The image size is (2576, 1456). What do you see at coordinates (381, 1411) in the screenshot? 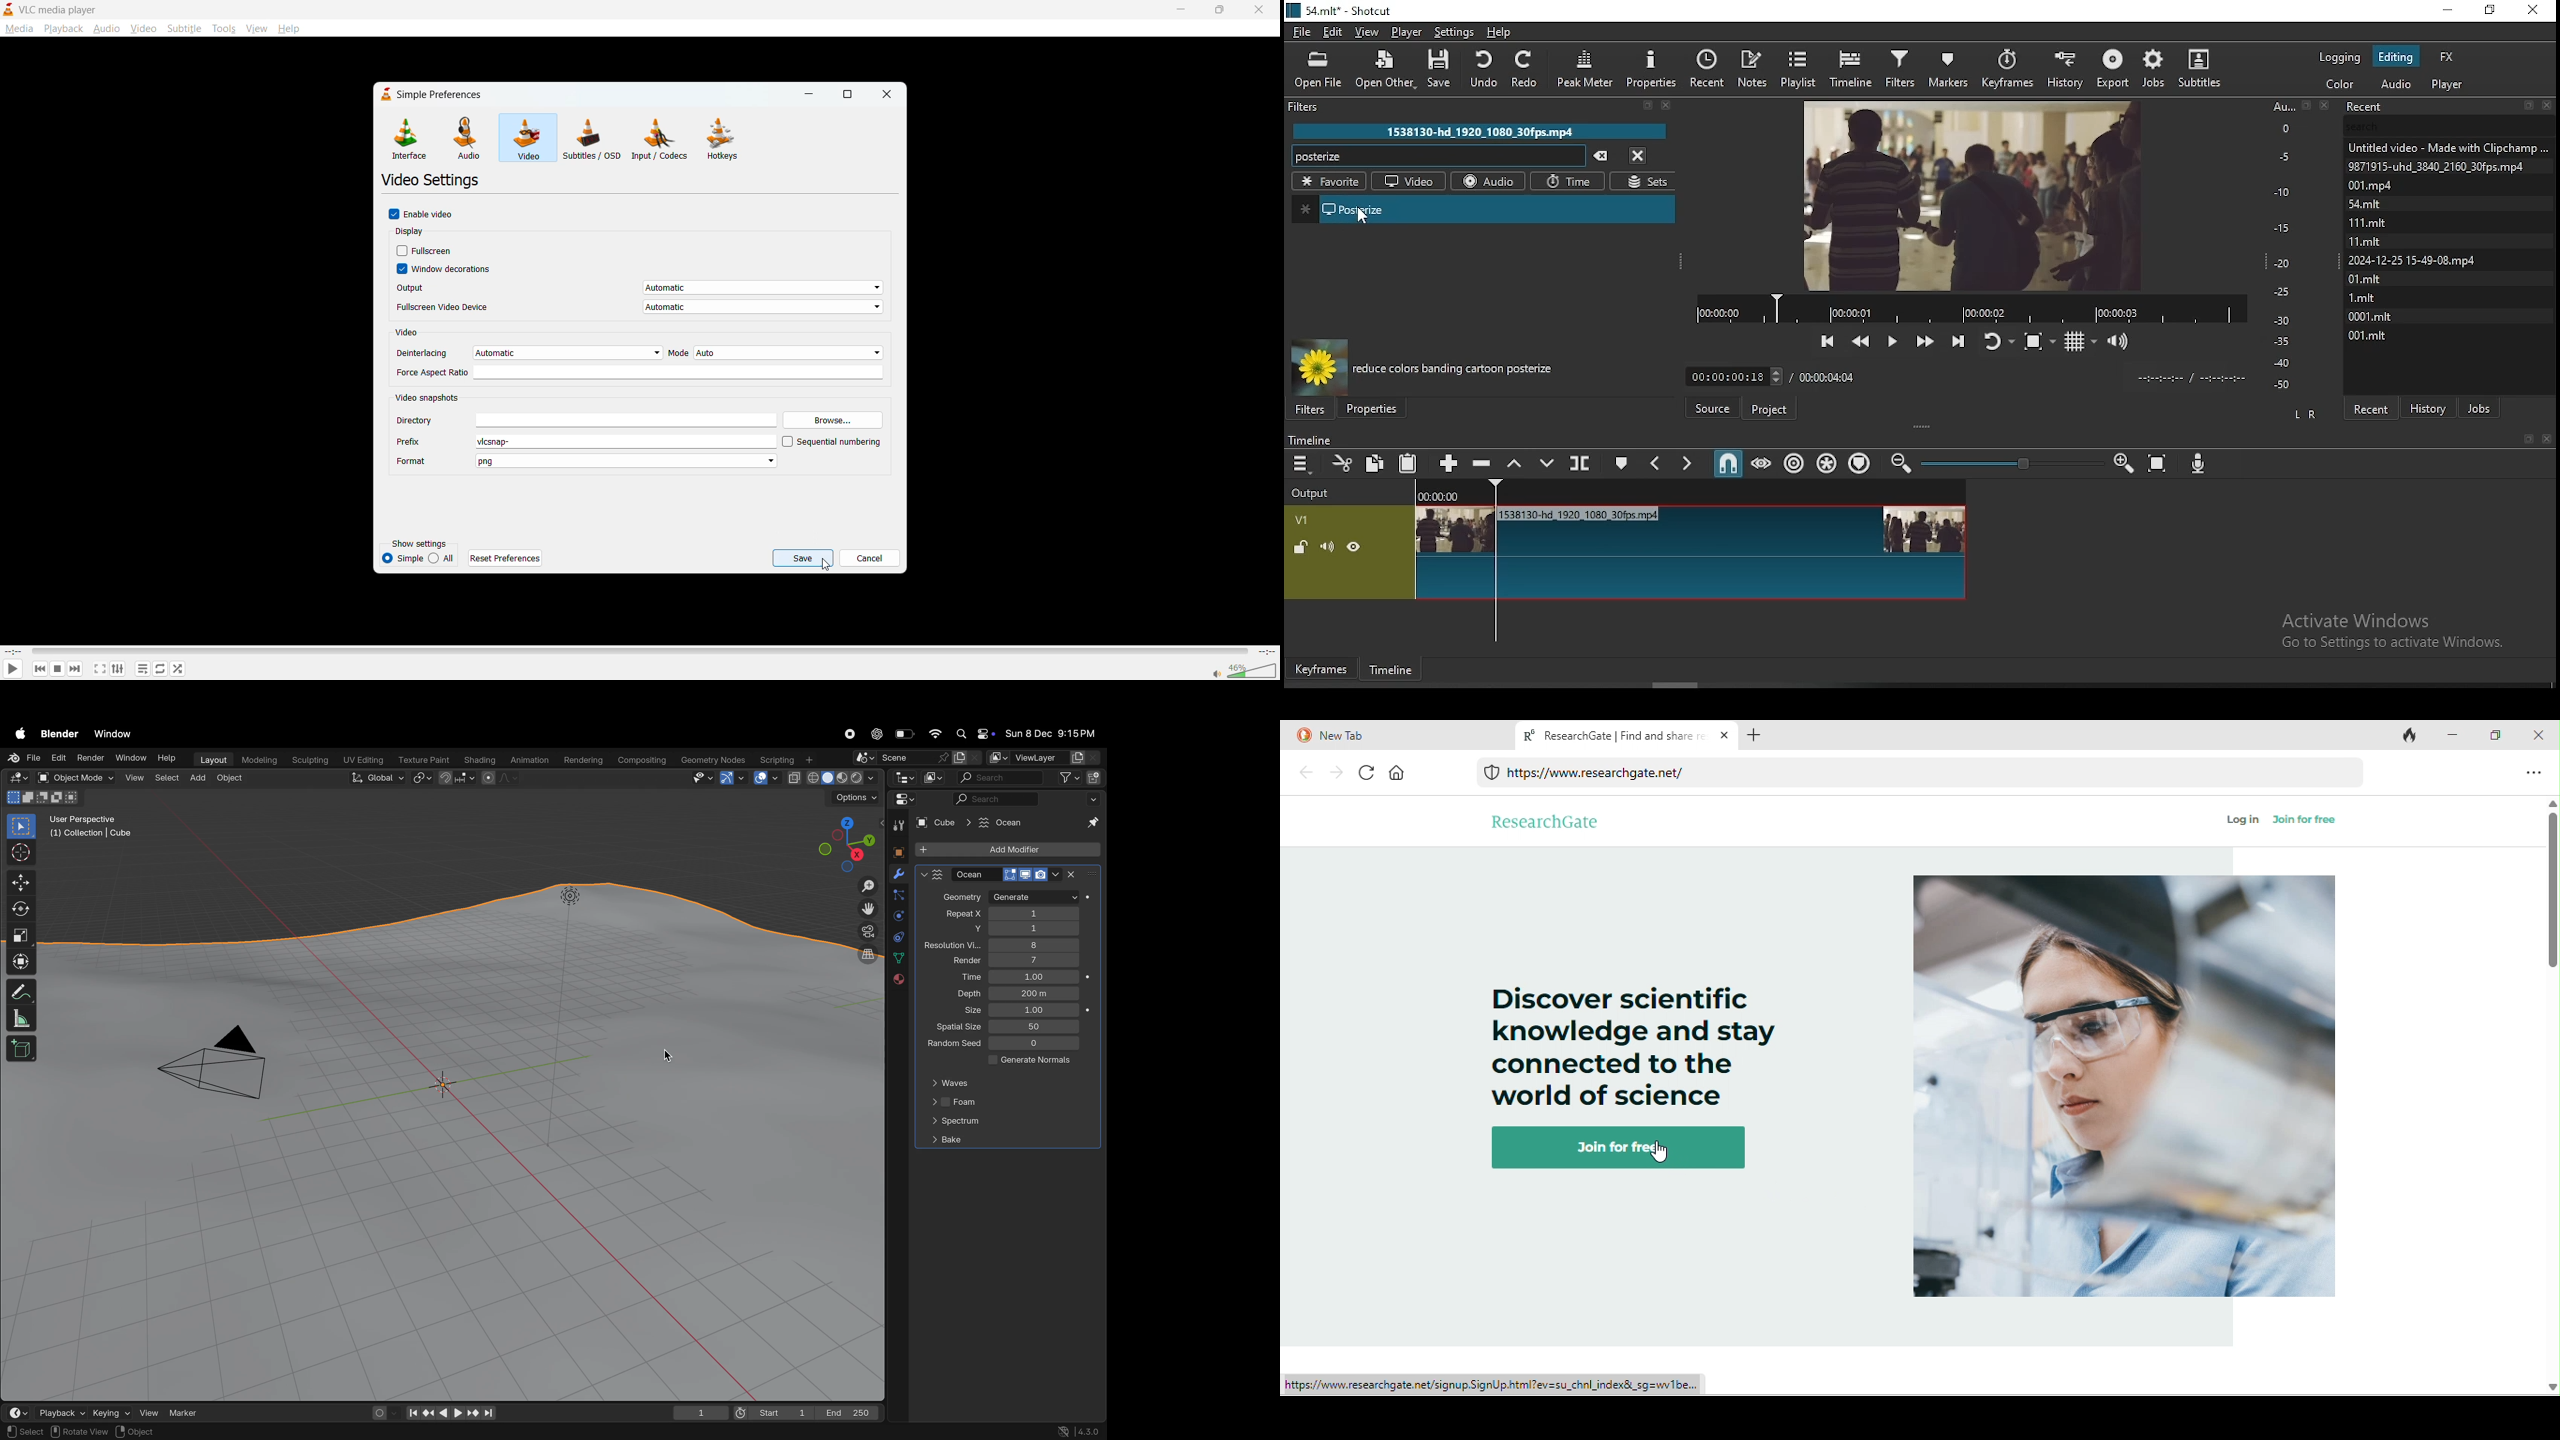
I see `auto keying` at bounding box center [381, 1411].